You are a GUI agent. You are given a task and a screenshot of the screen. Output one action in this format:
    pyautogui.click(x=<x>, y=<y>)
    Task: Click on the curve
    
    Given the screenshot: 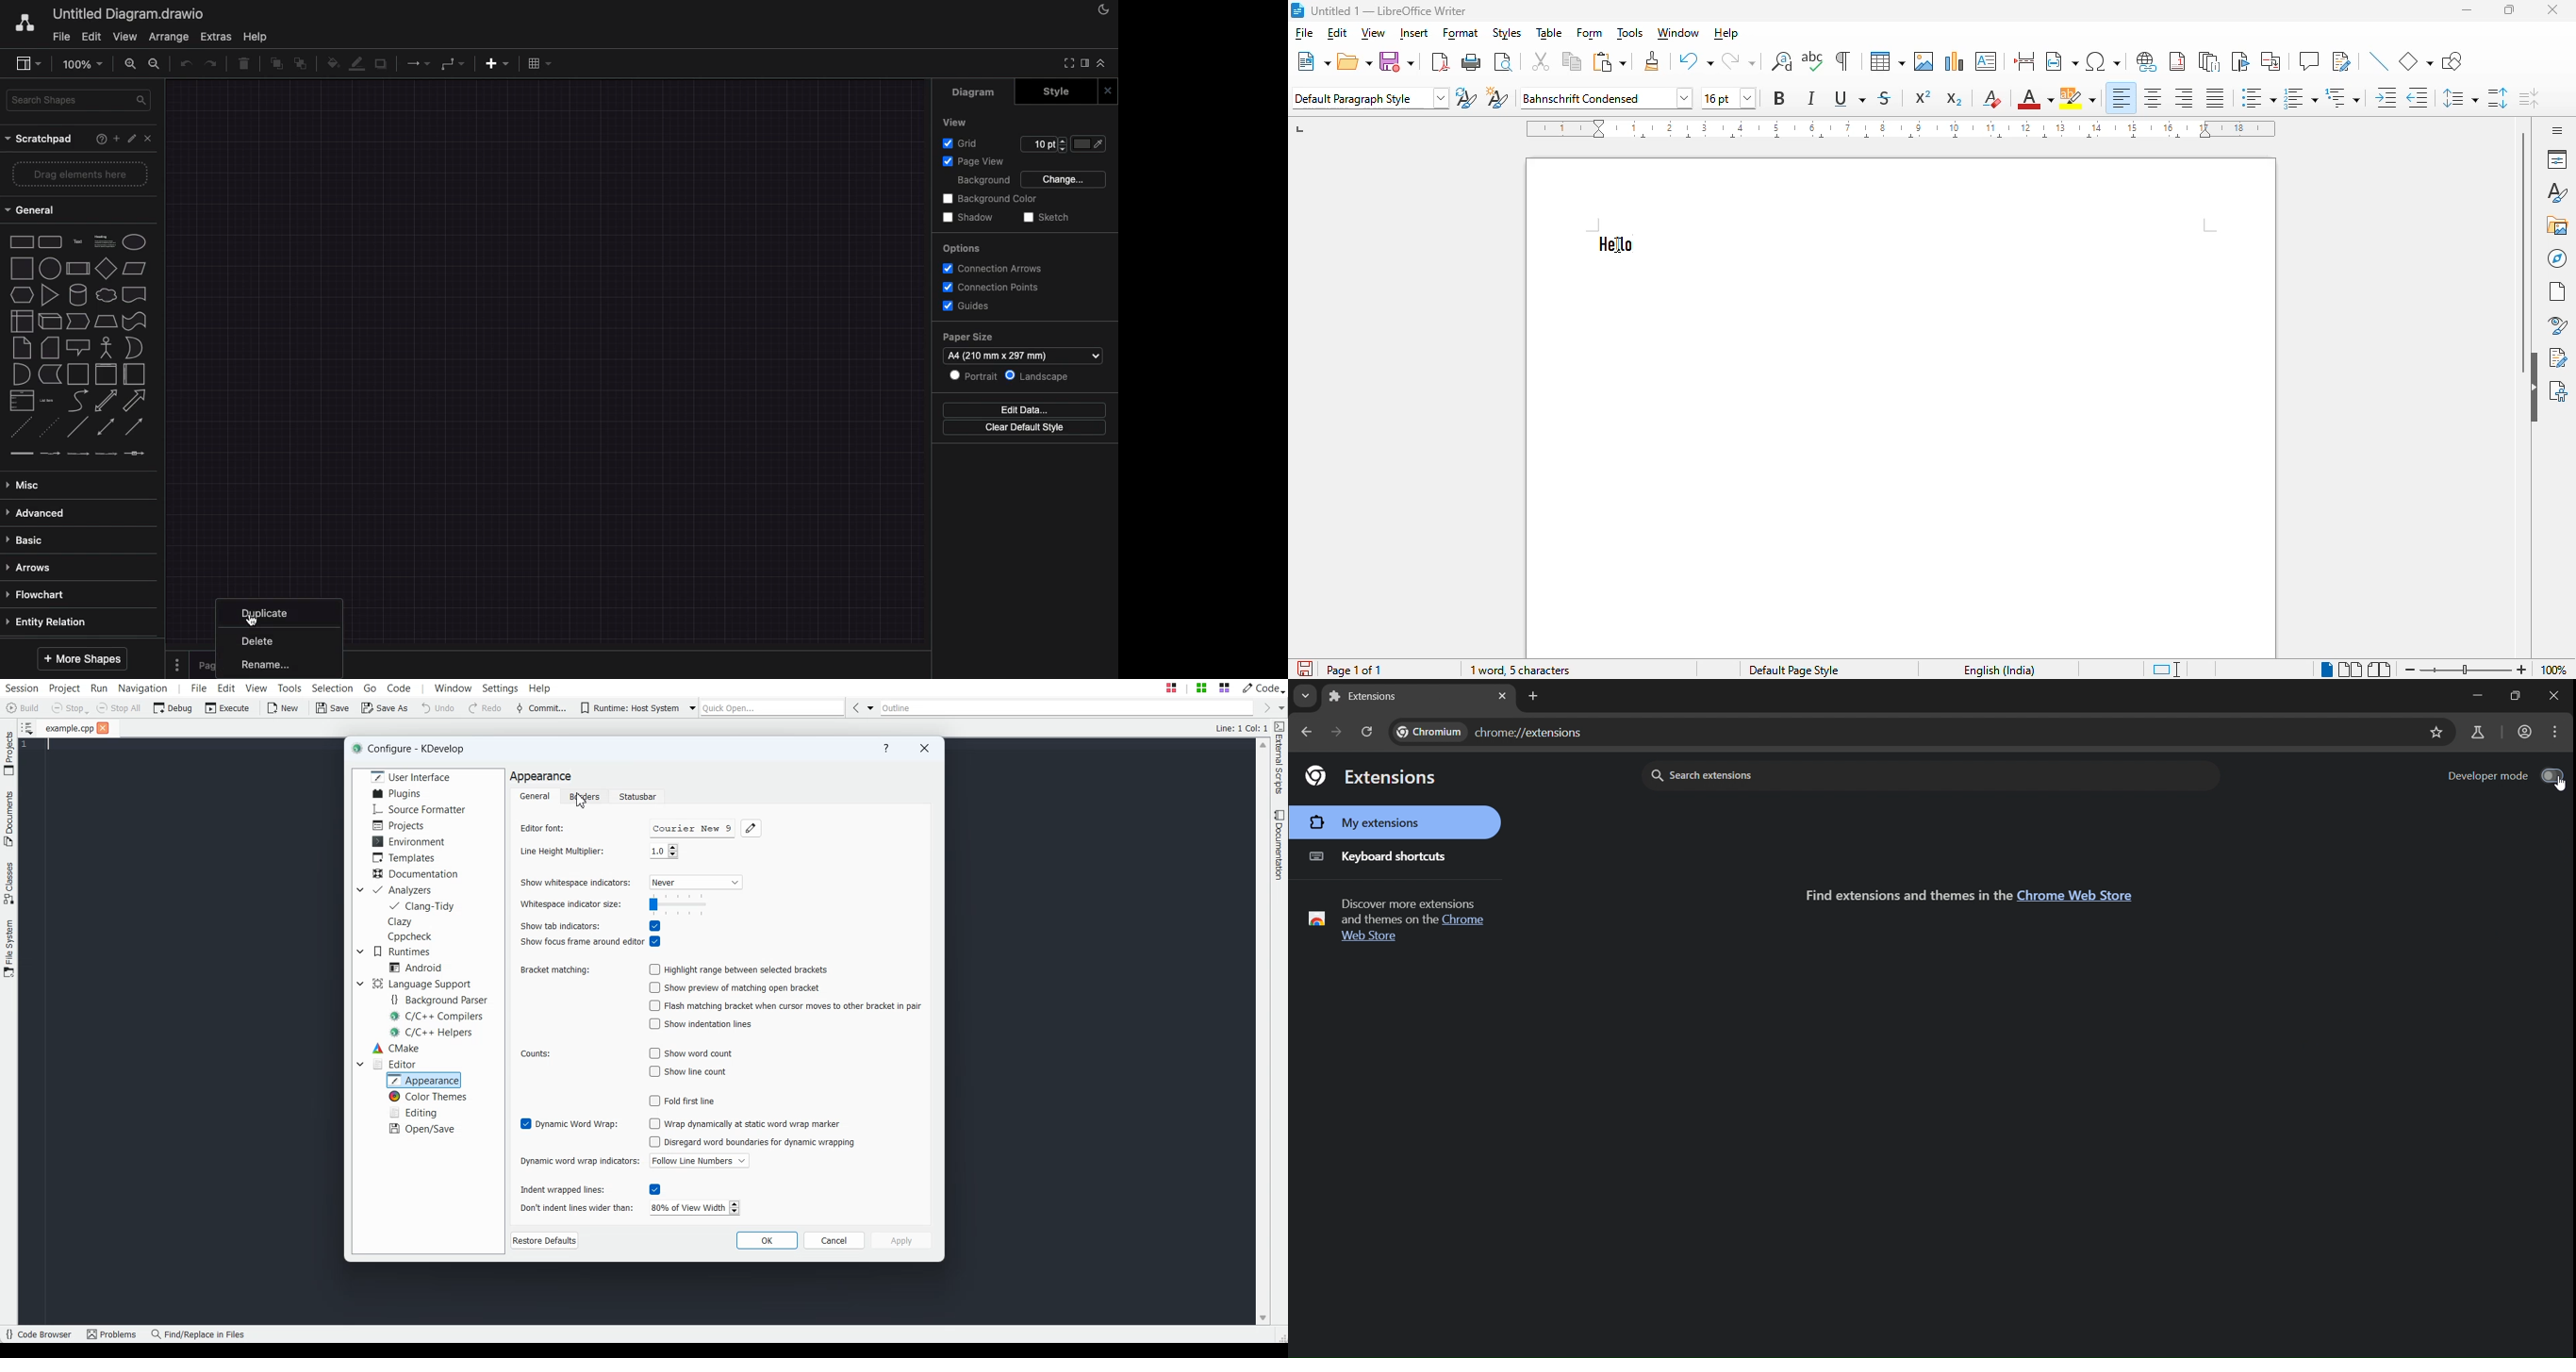 What is the action you would take?
    pyautogui.click(x=77, y=401)
    